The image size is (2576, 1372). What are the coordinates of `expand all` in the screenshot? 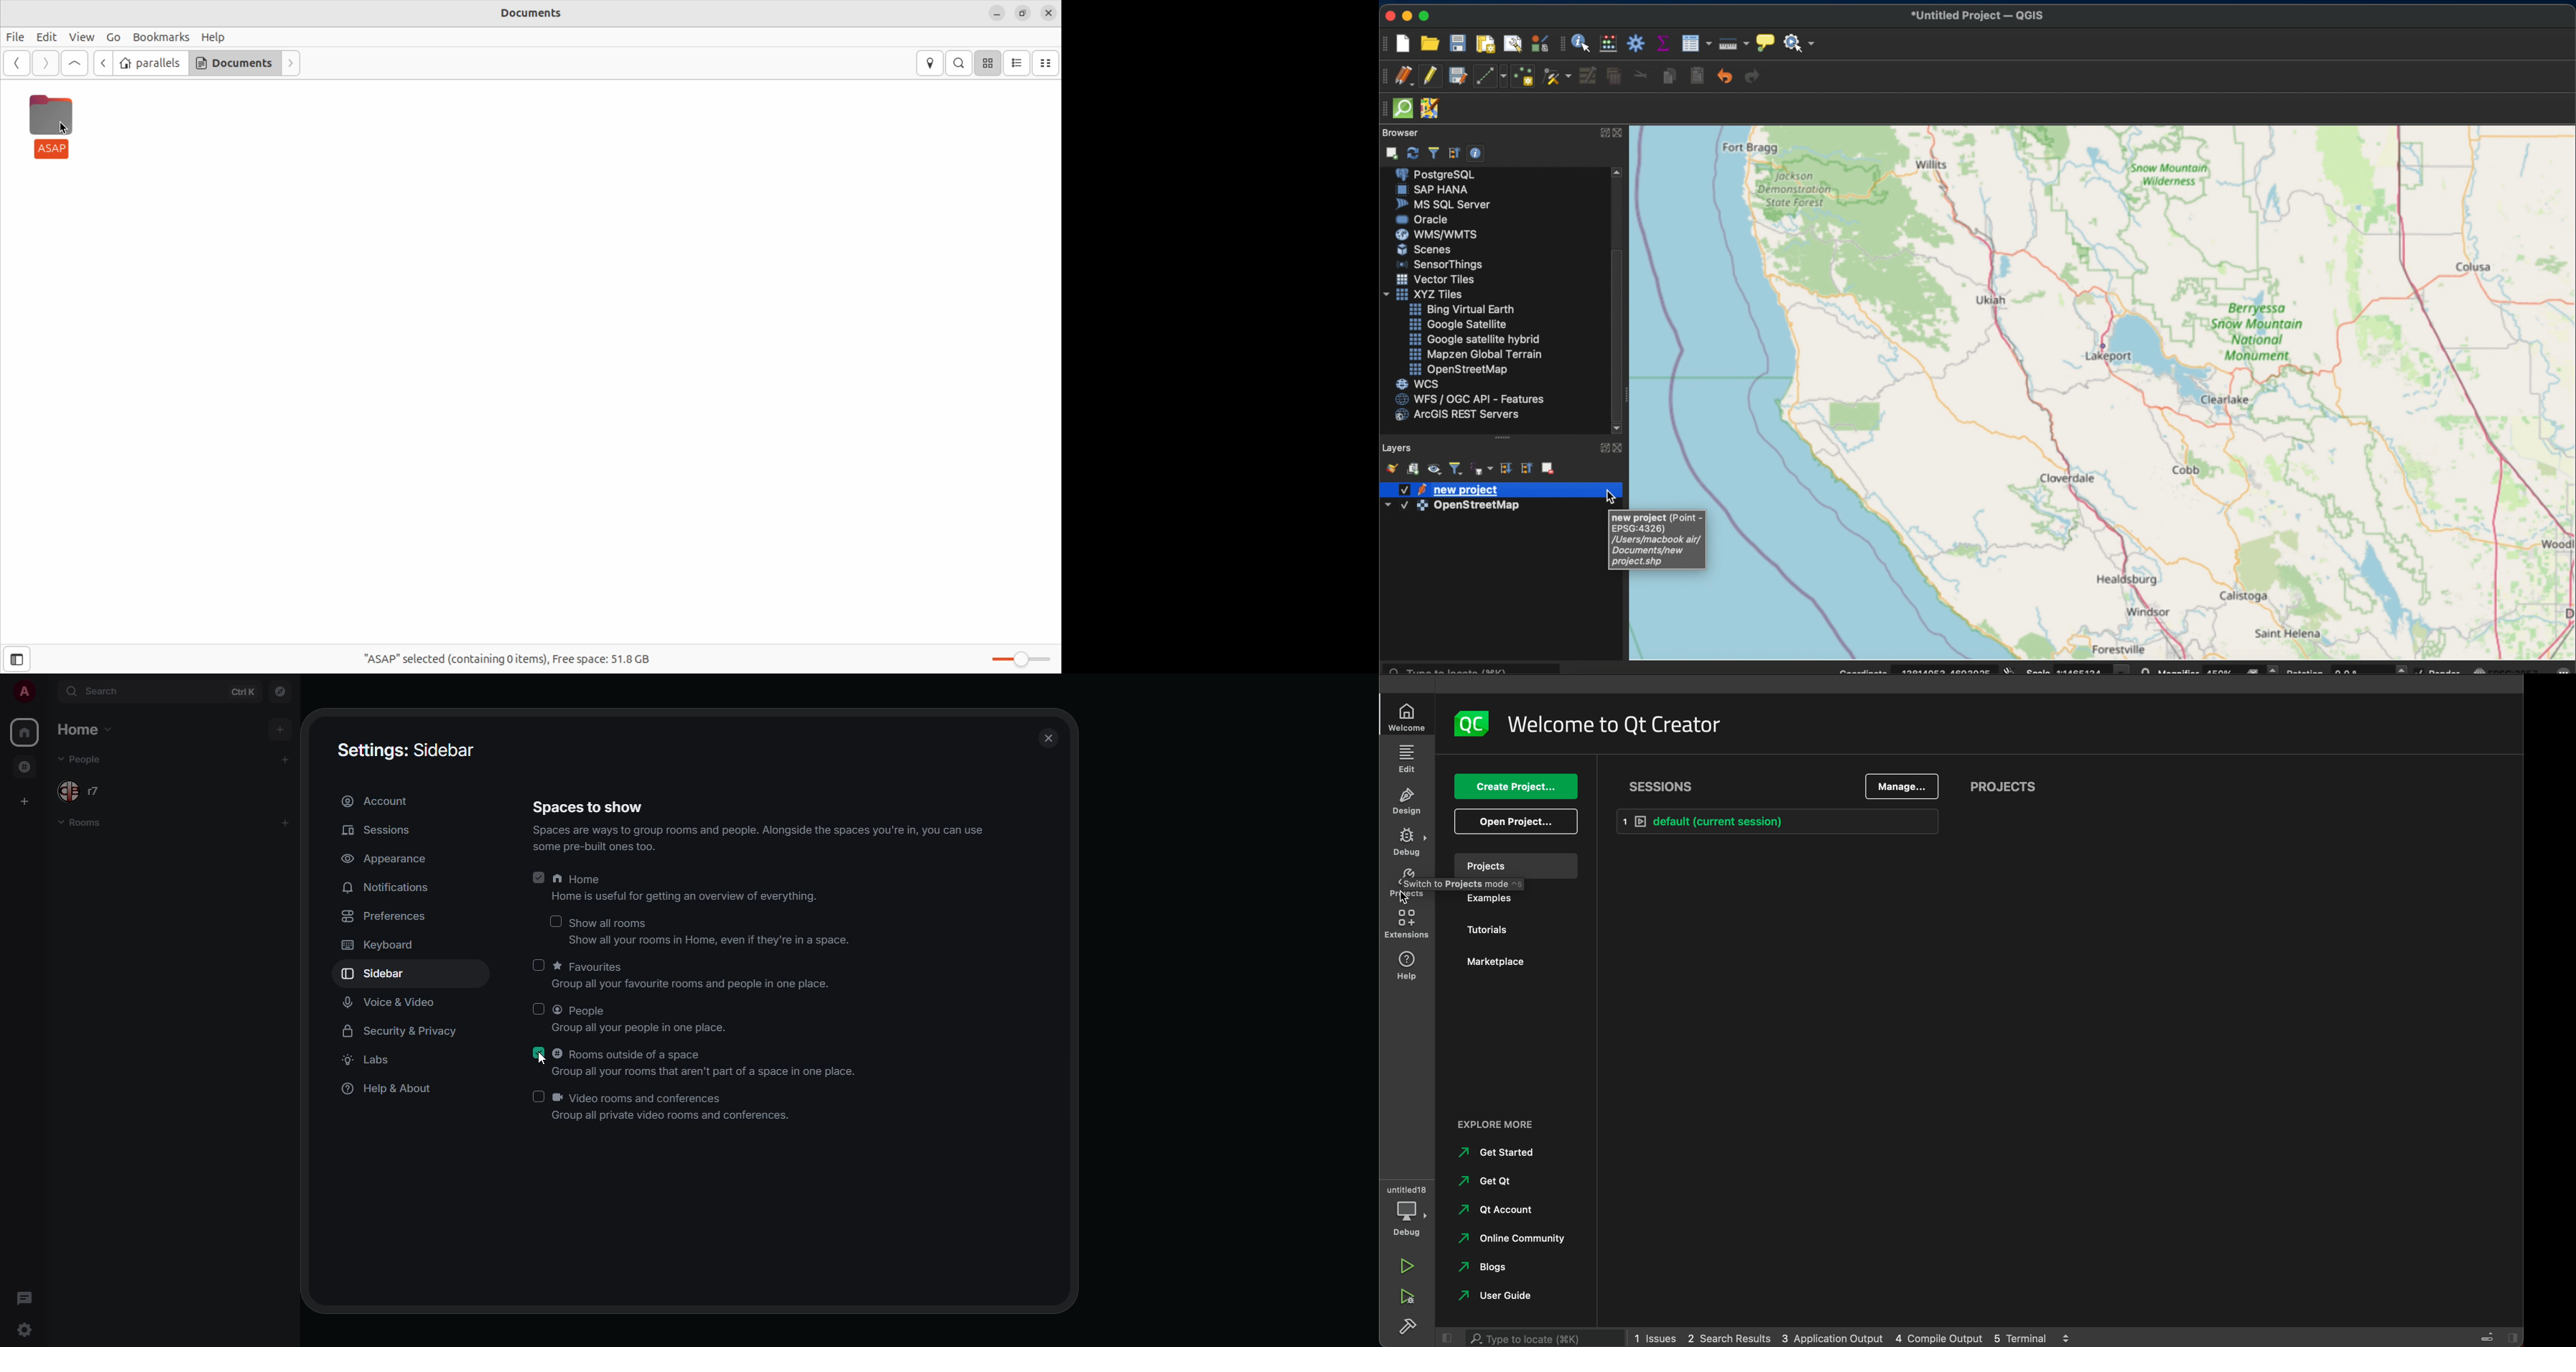 It's located at (1505, 469).